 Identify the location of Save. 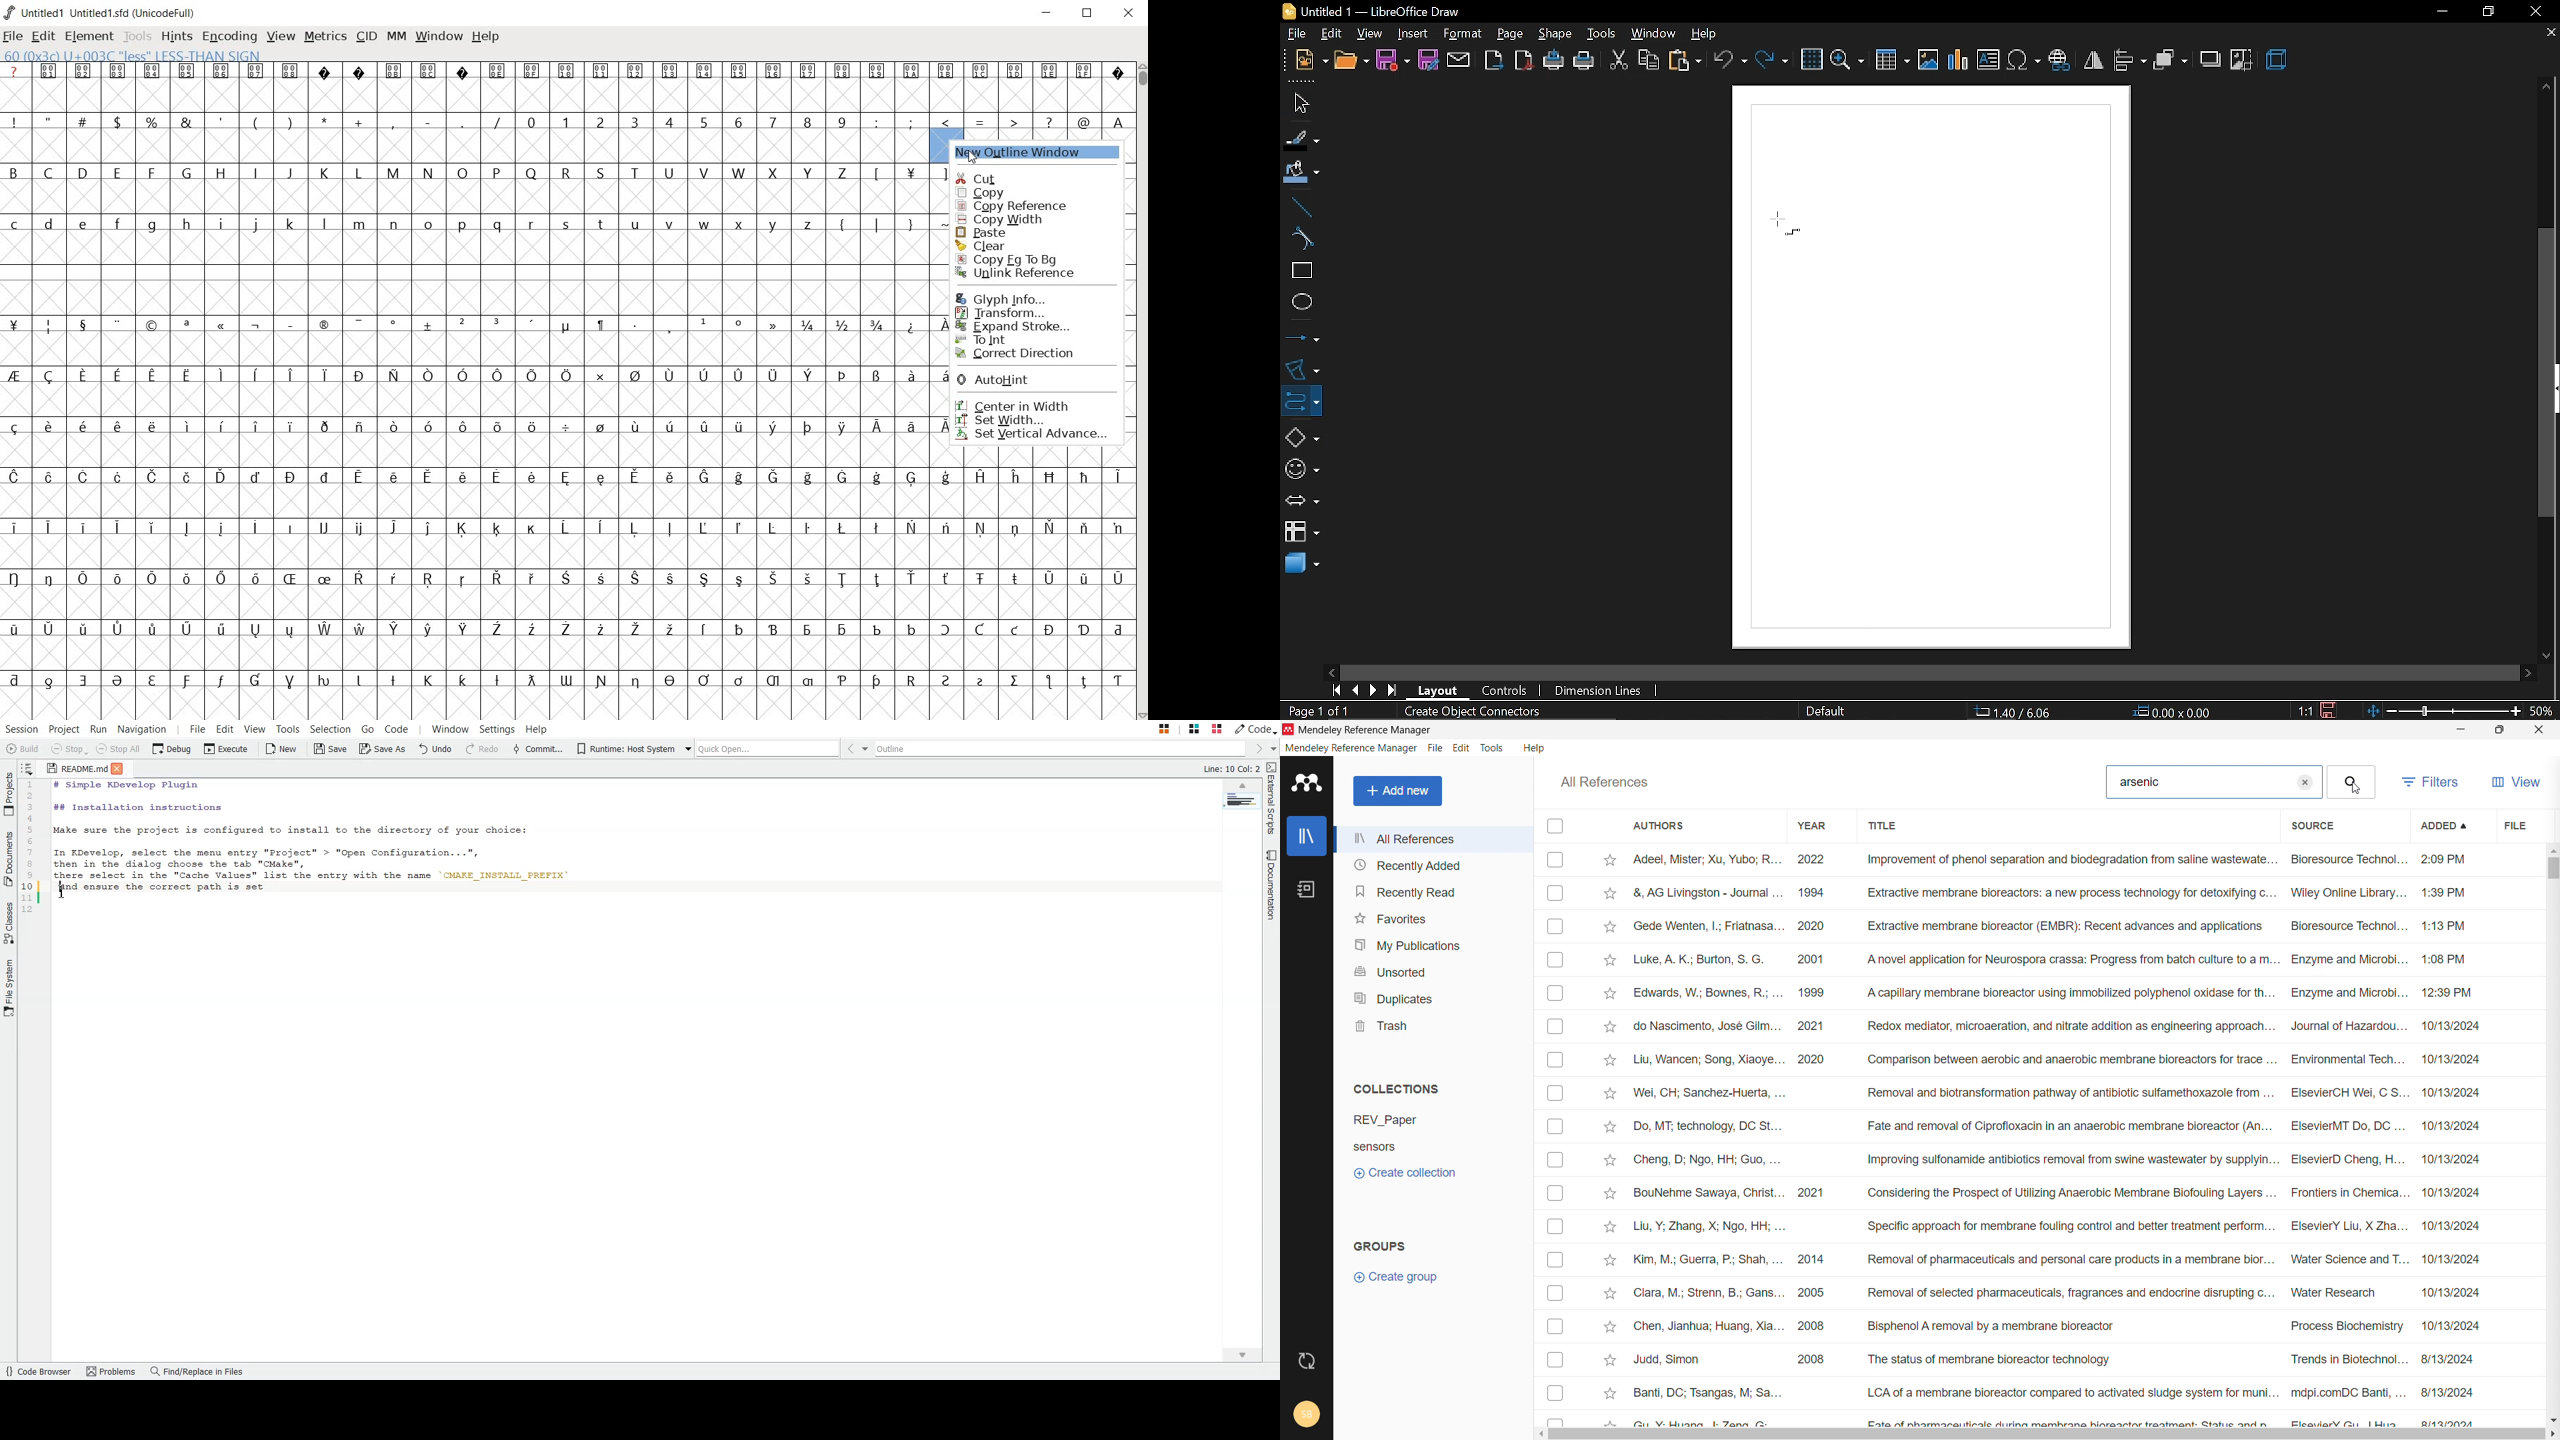
(331, 749).